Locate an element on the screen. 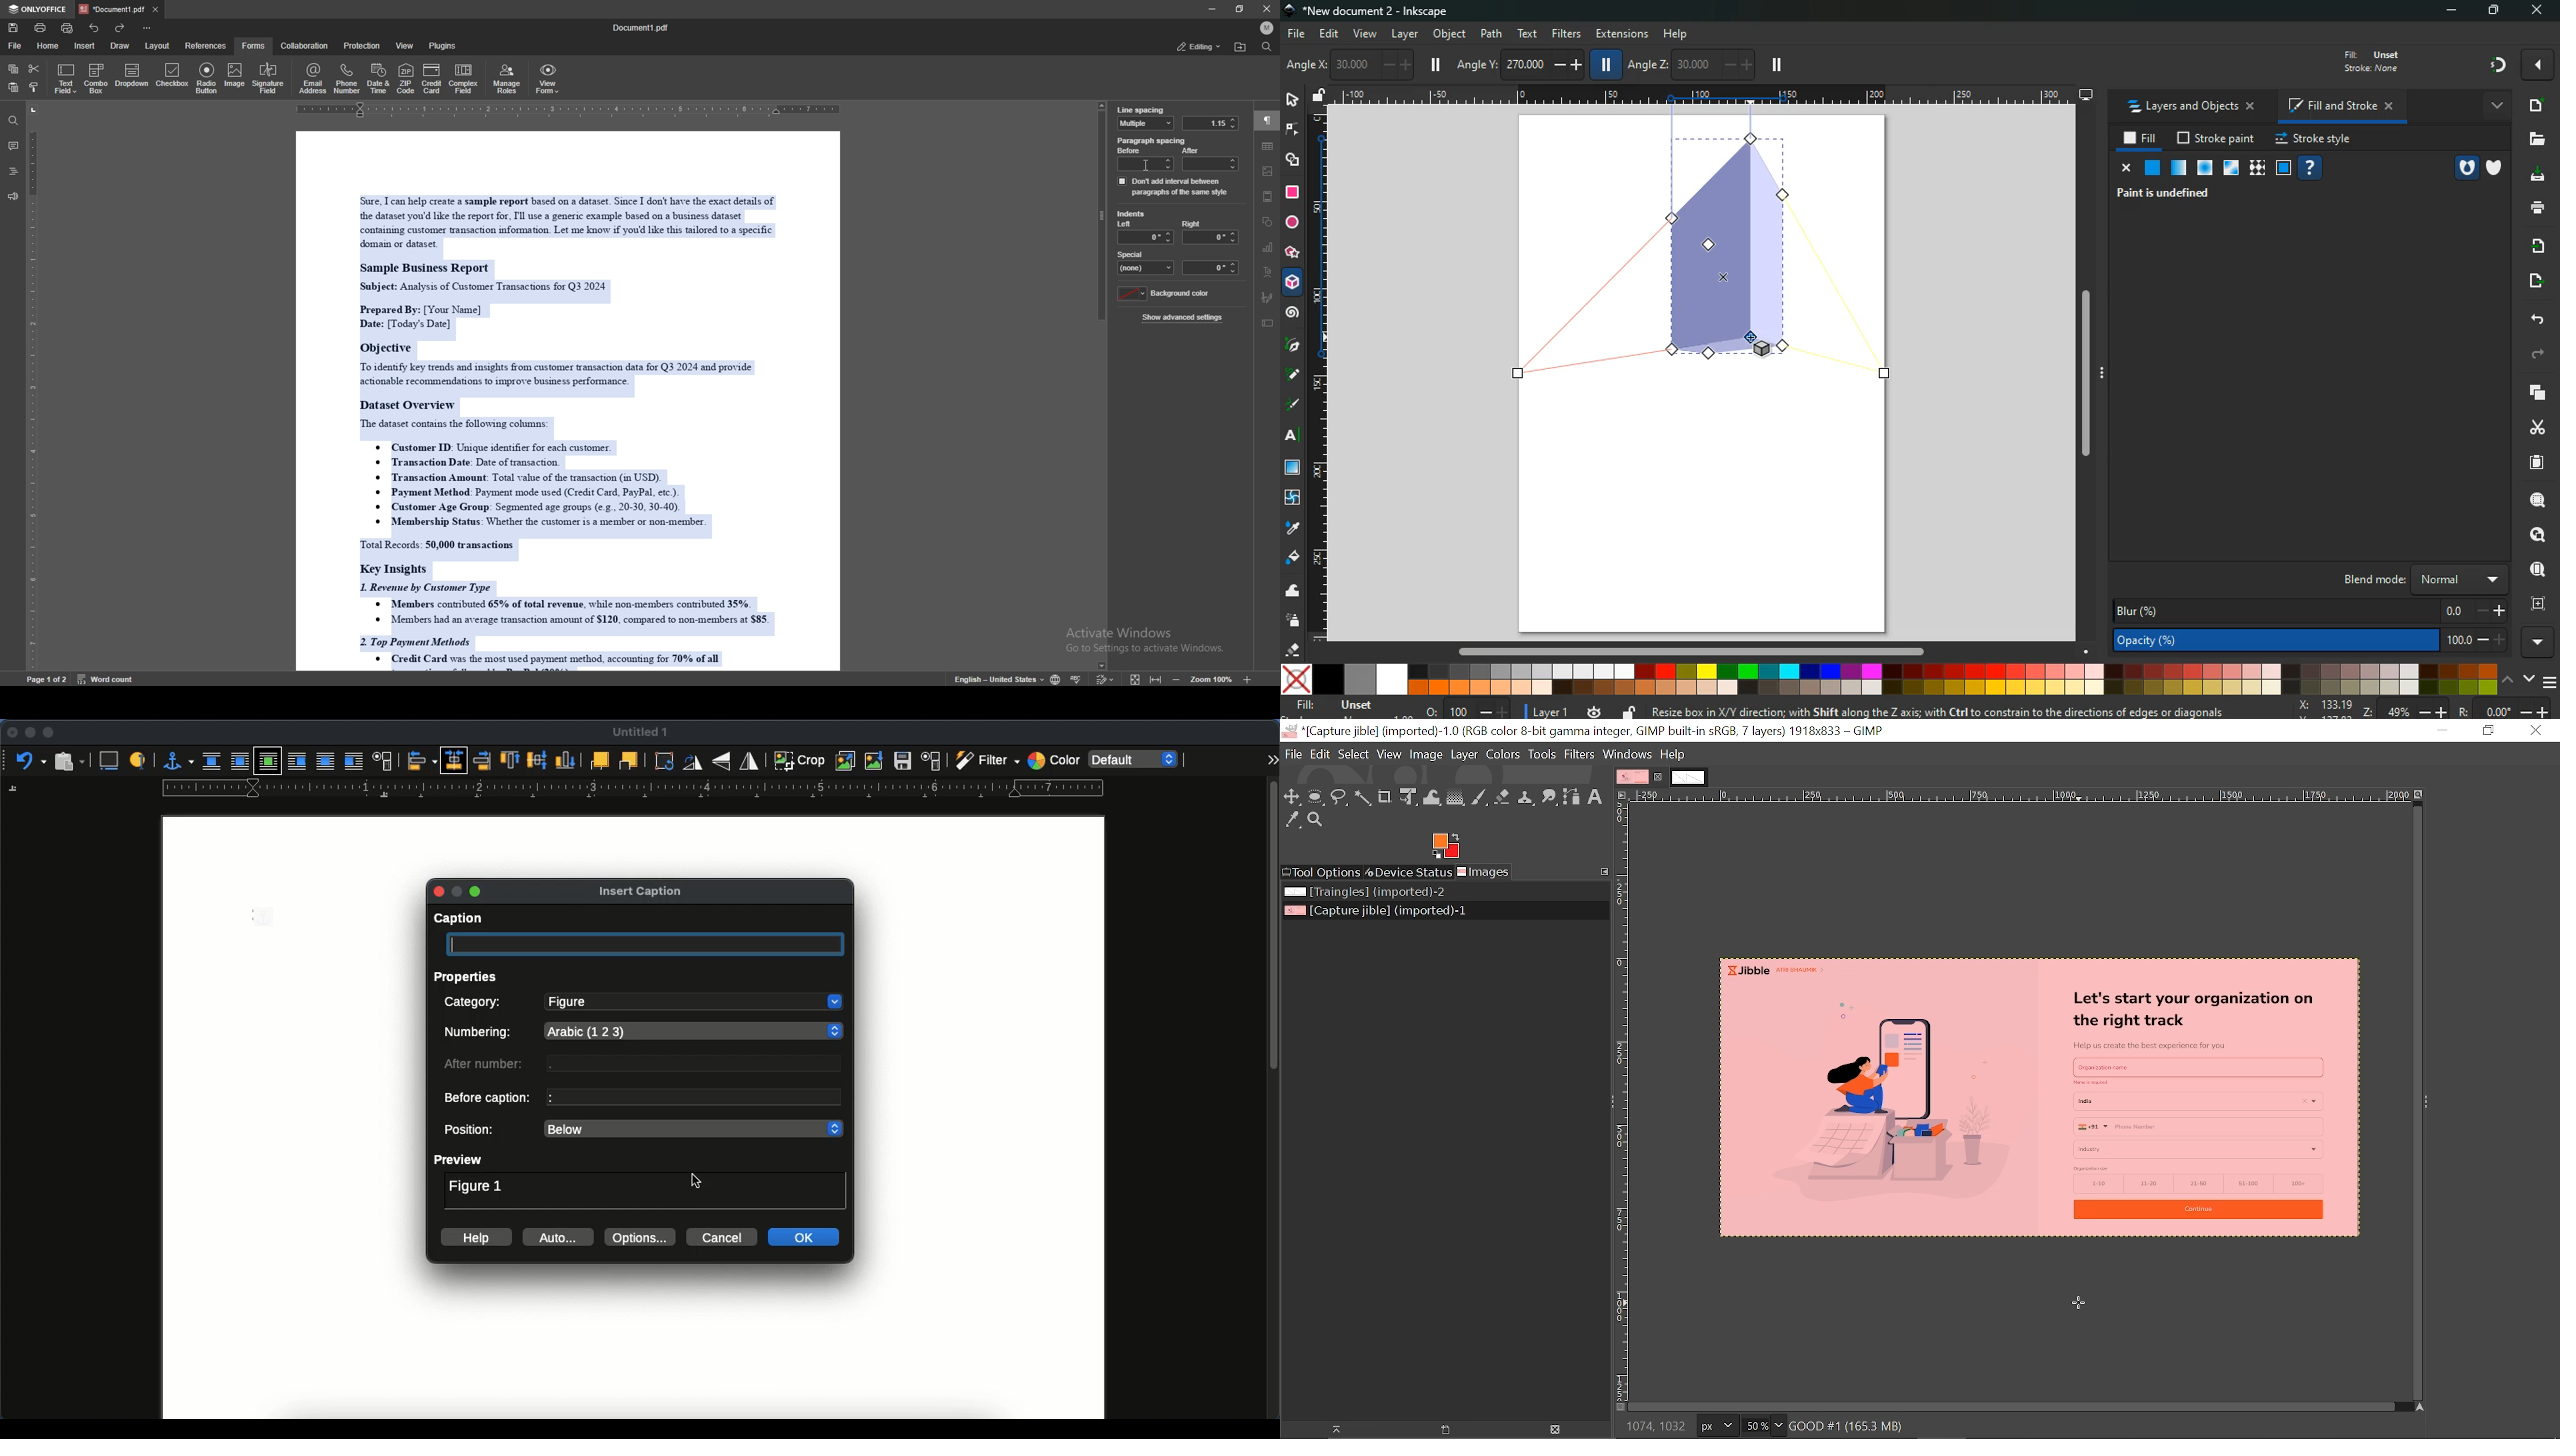  replace is located at coordinates (846, 761).